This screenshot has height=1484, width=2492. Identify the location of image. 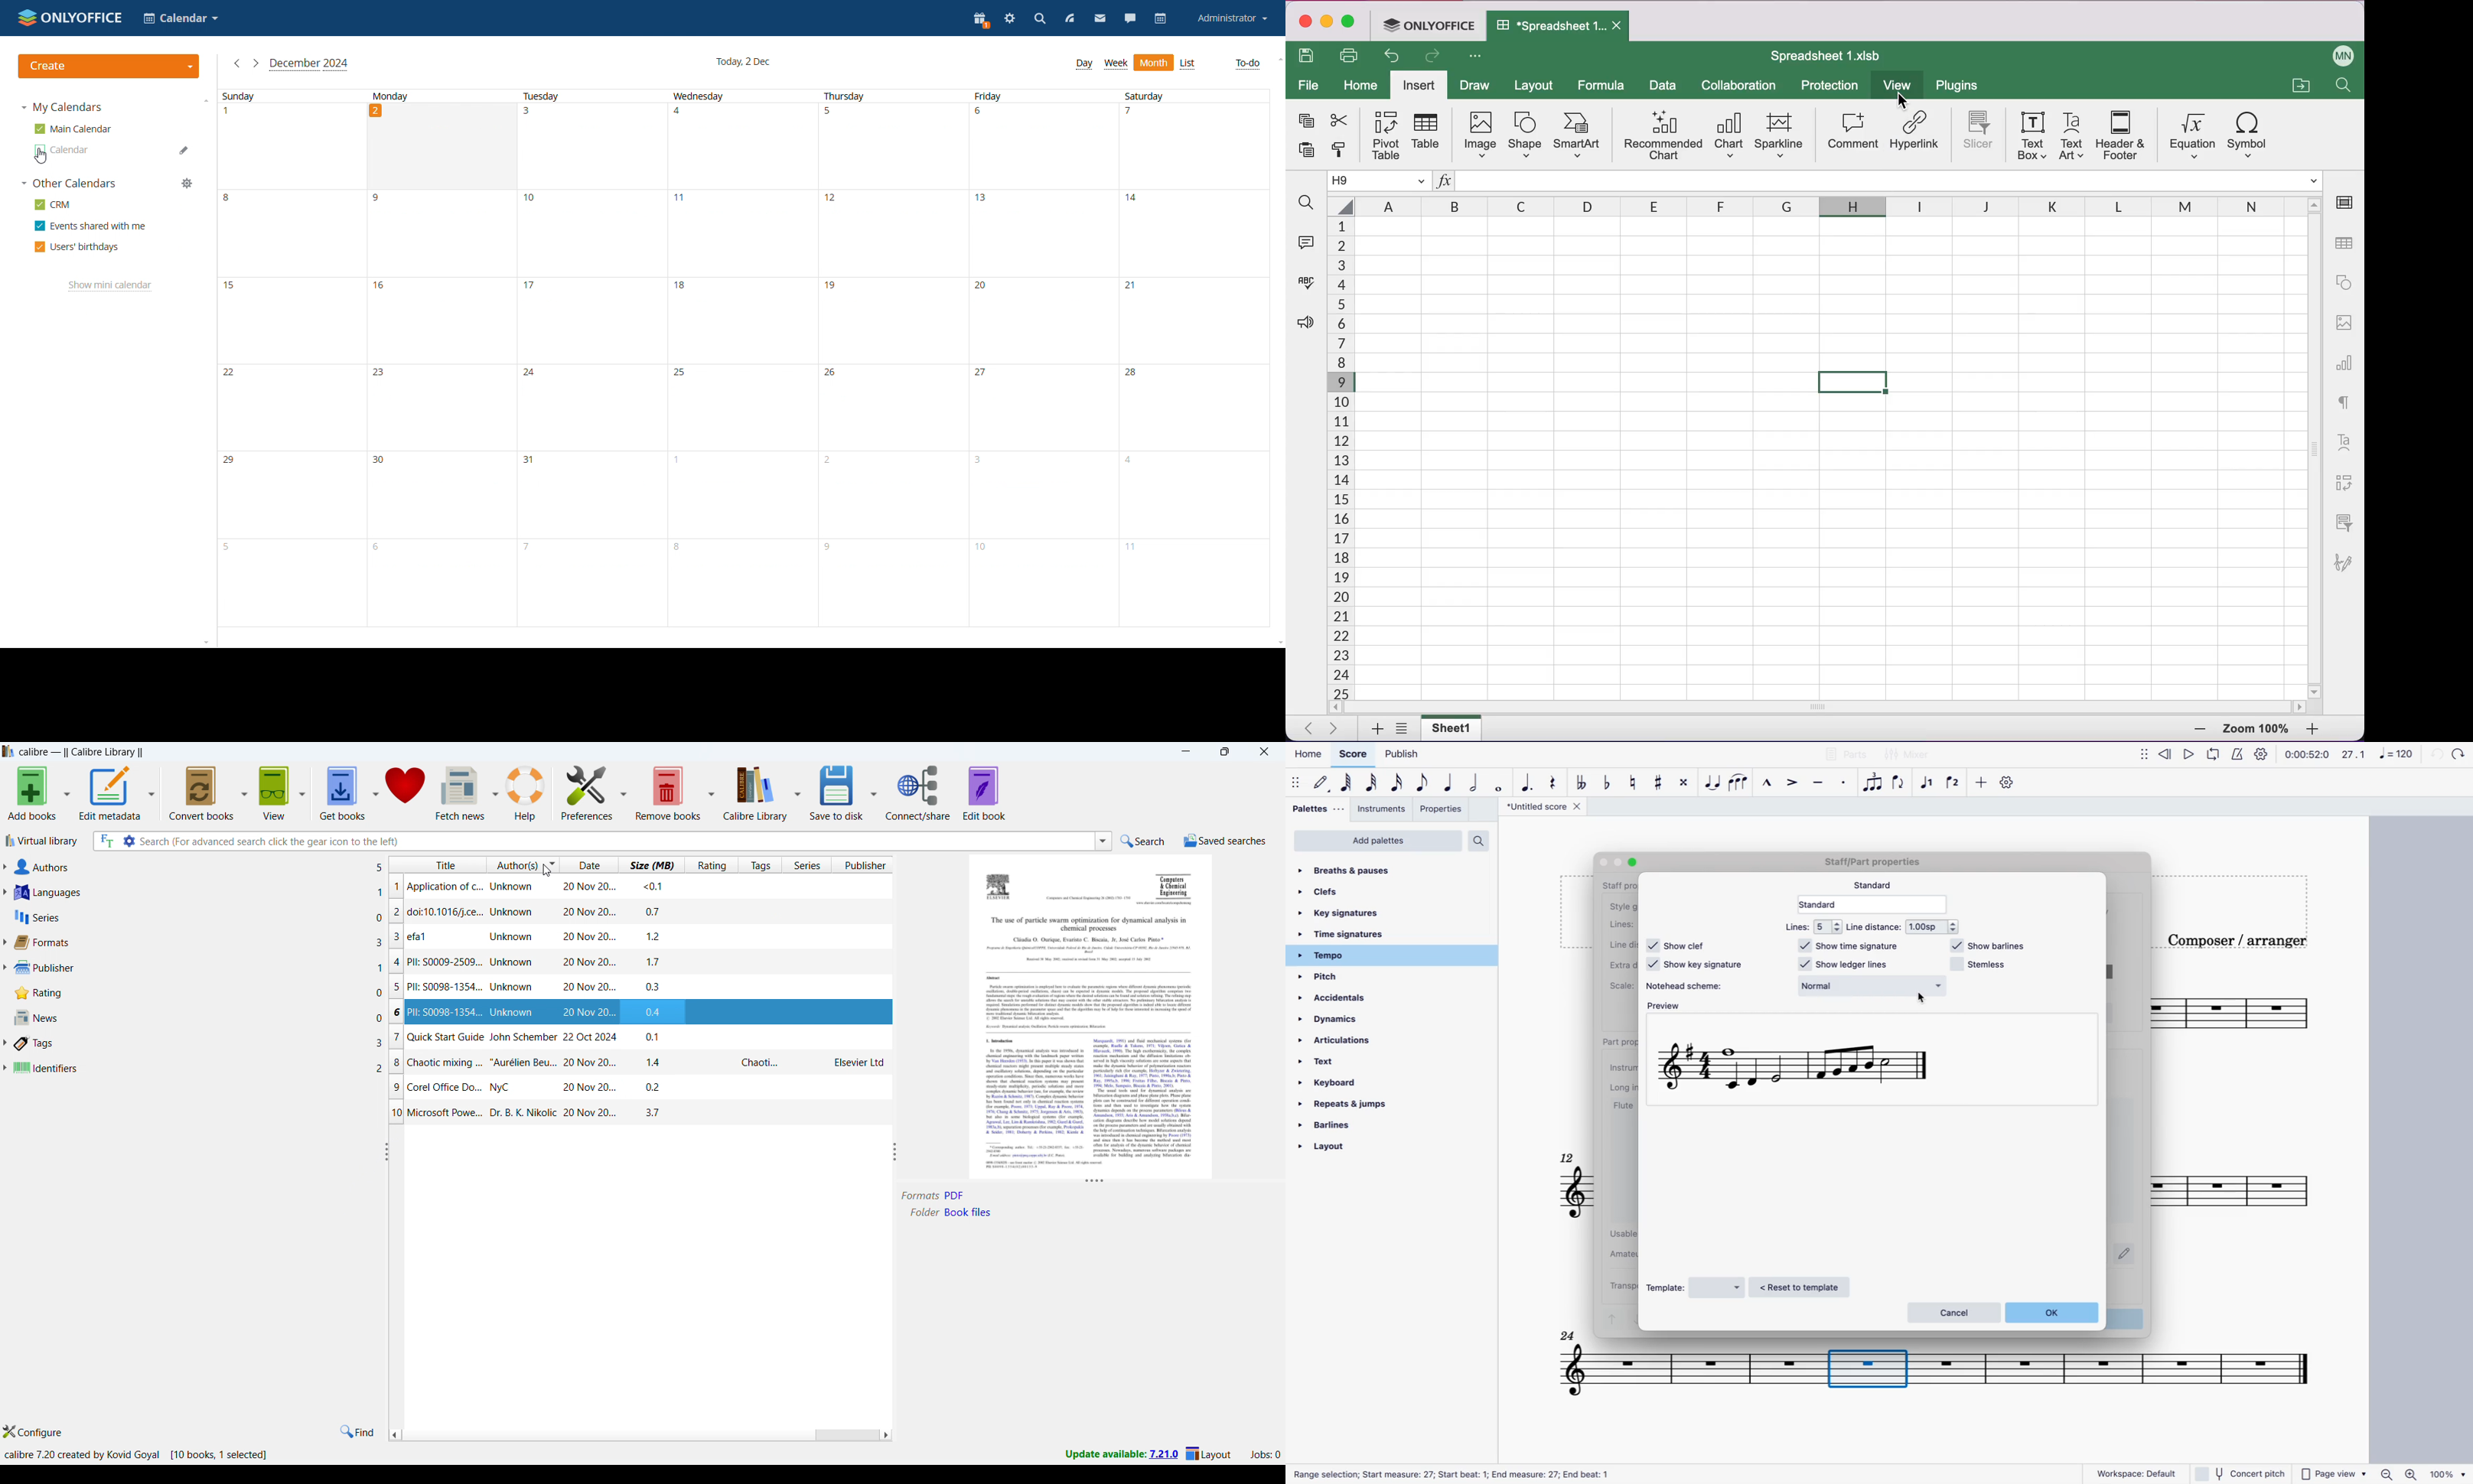
(2343, 328).